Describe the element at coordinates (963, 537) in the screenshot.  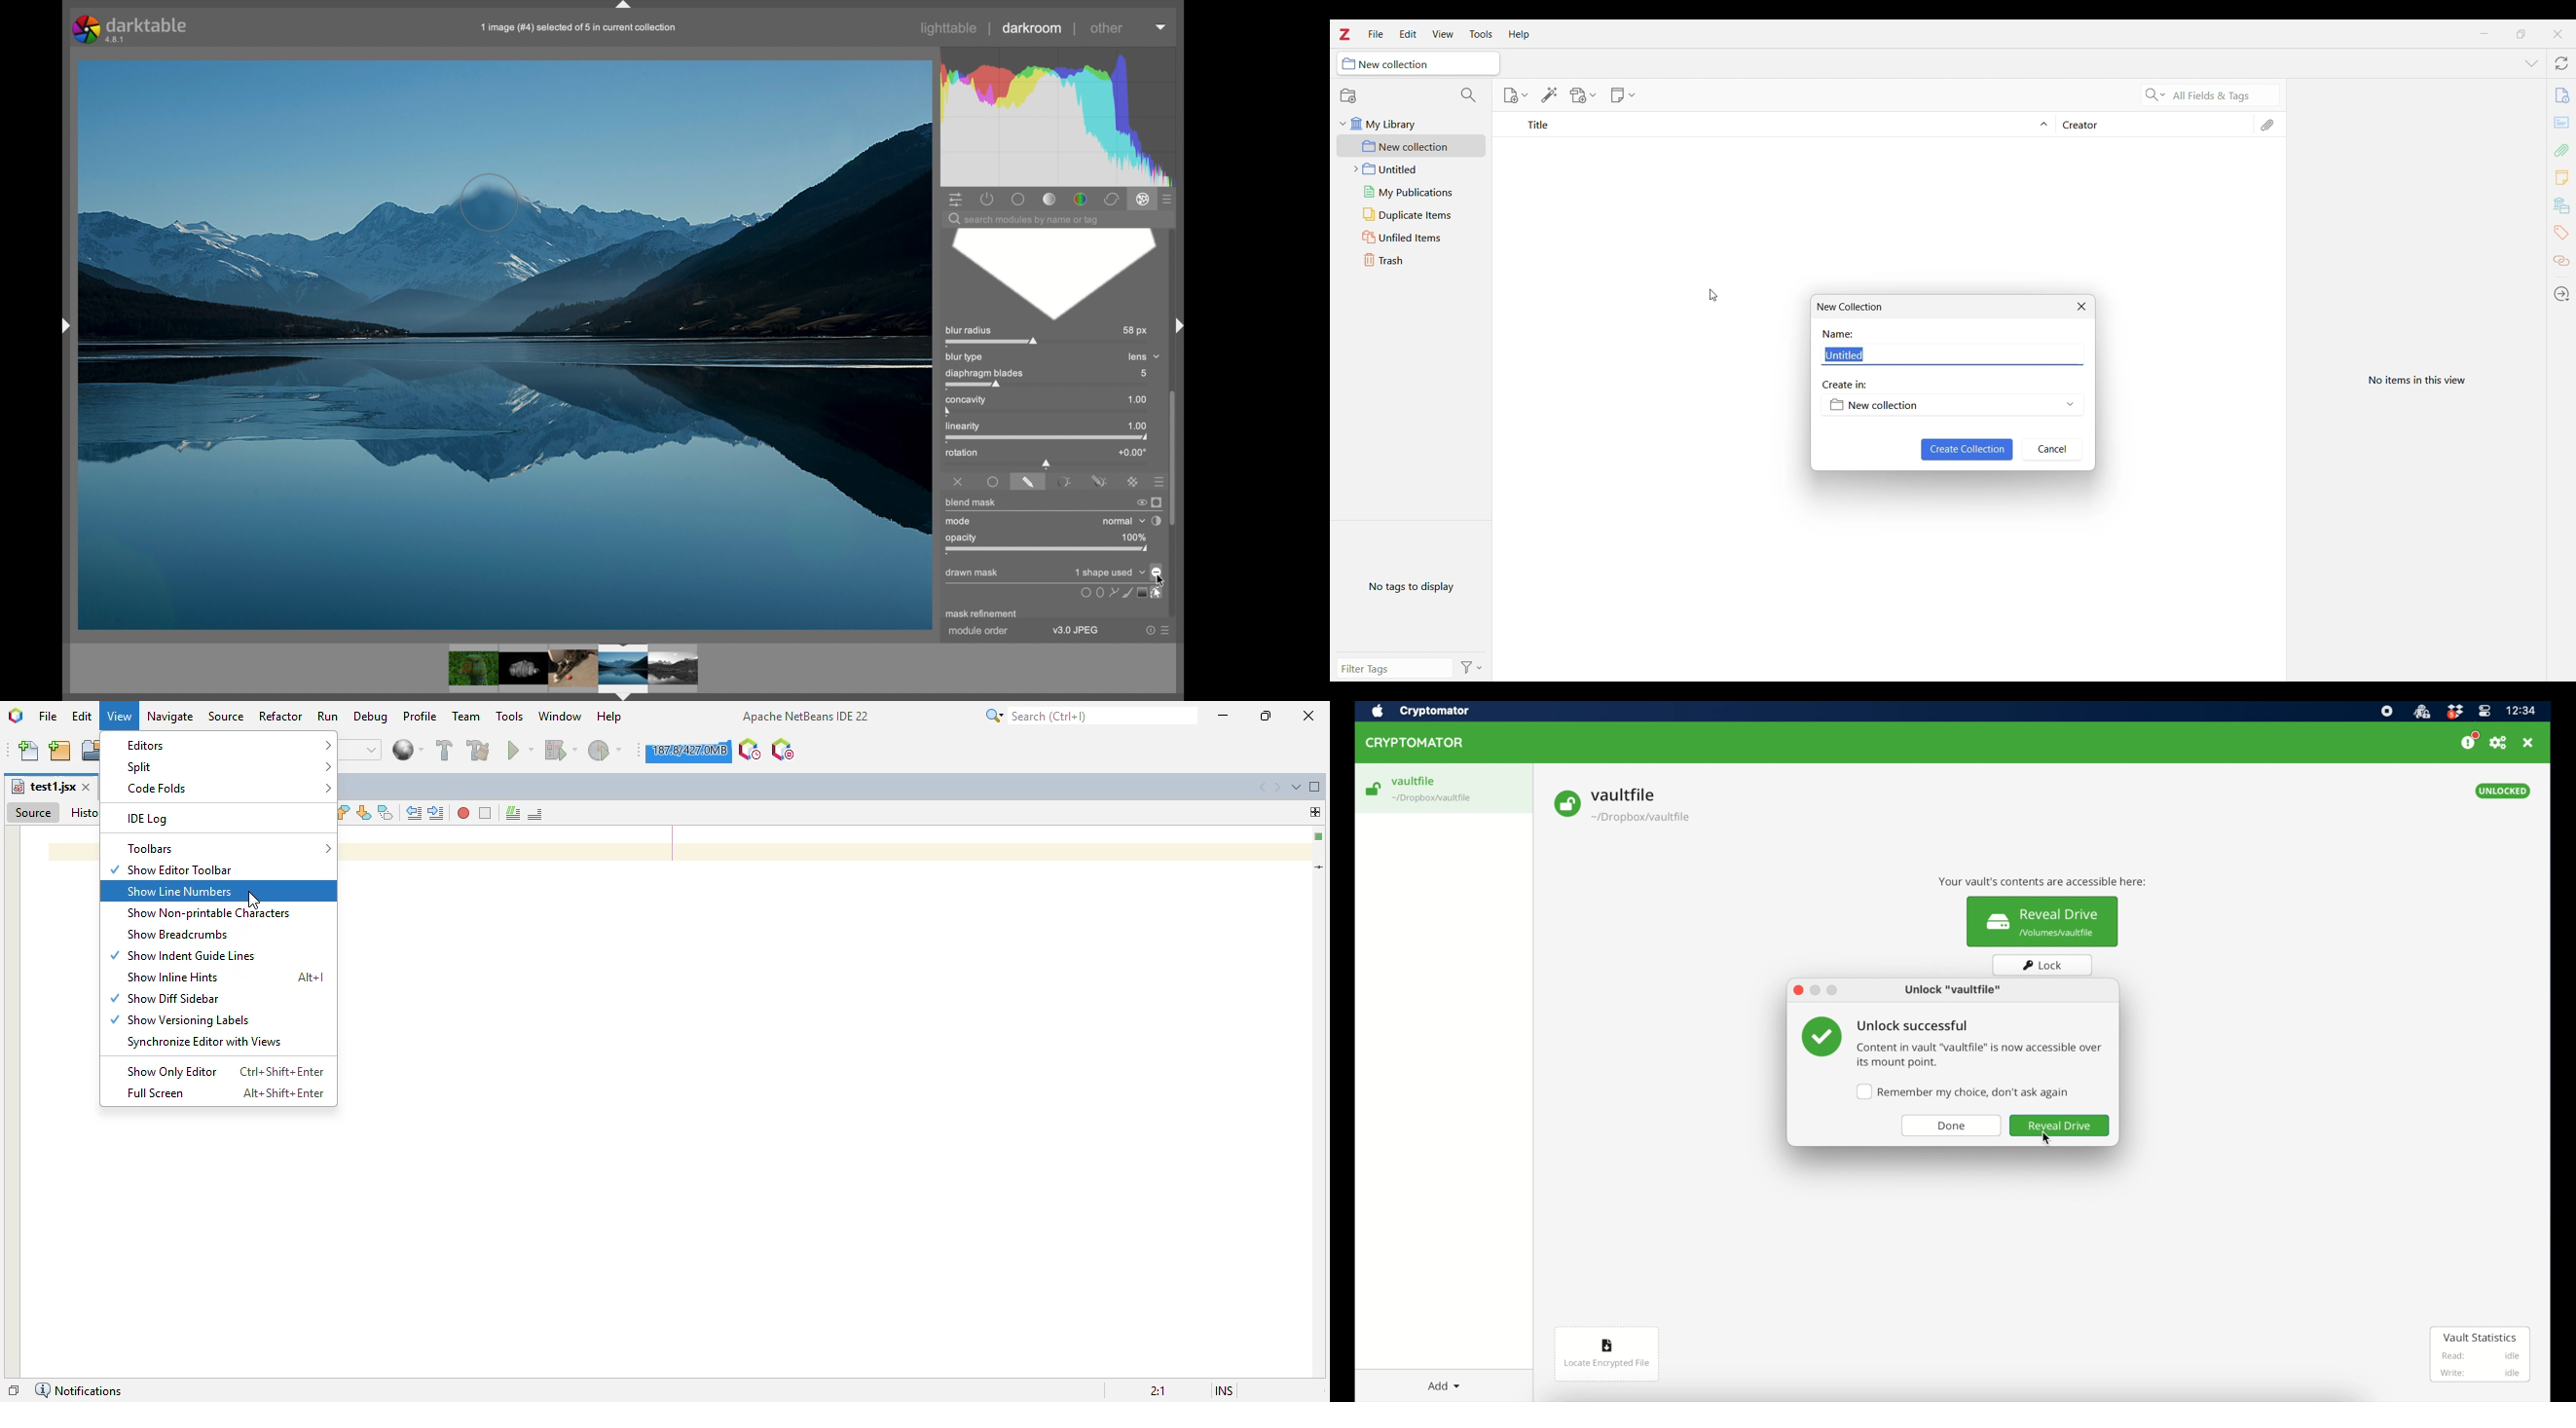
I see `opacity` at that location.